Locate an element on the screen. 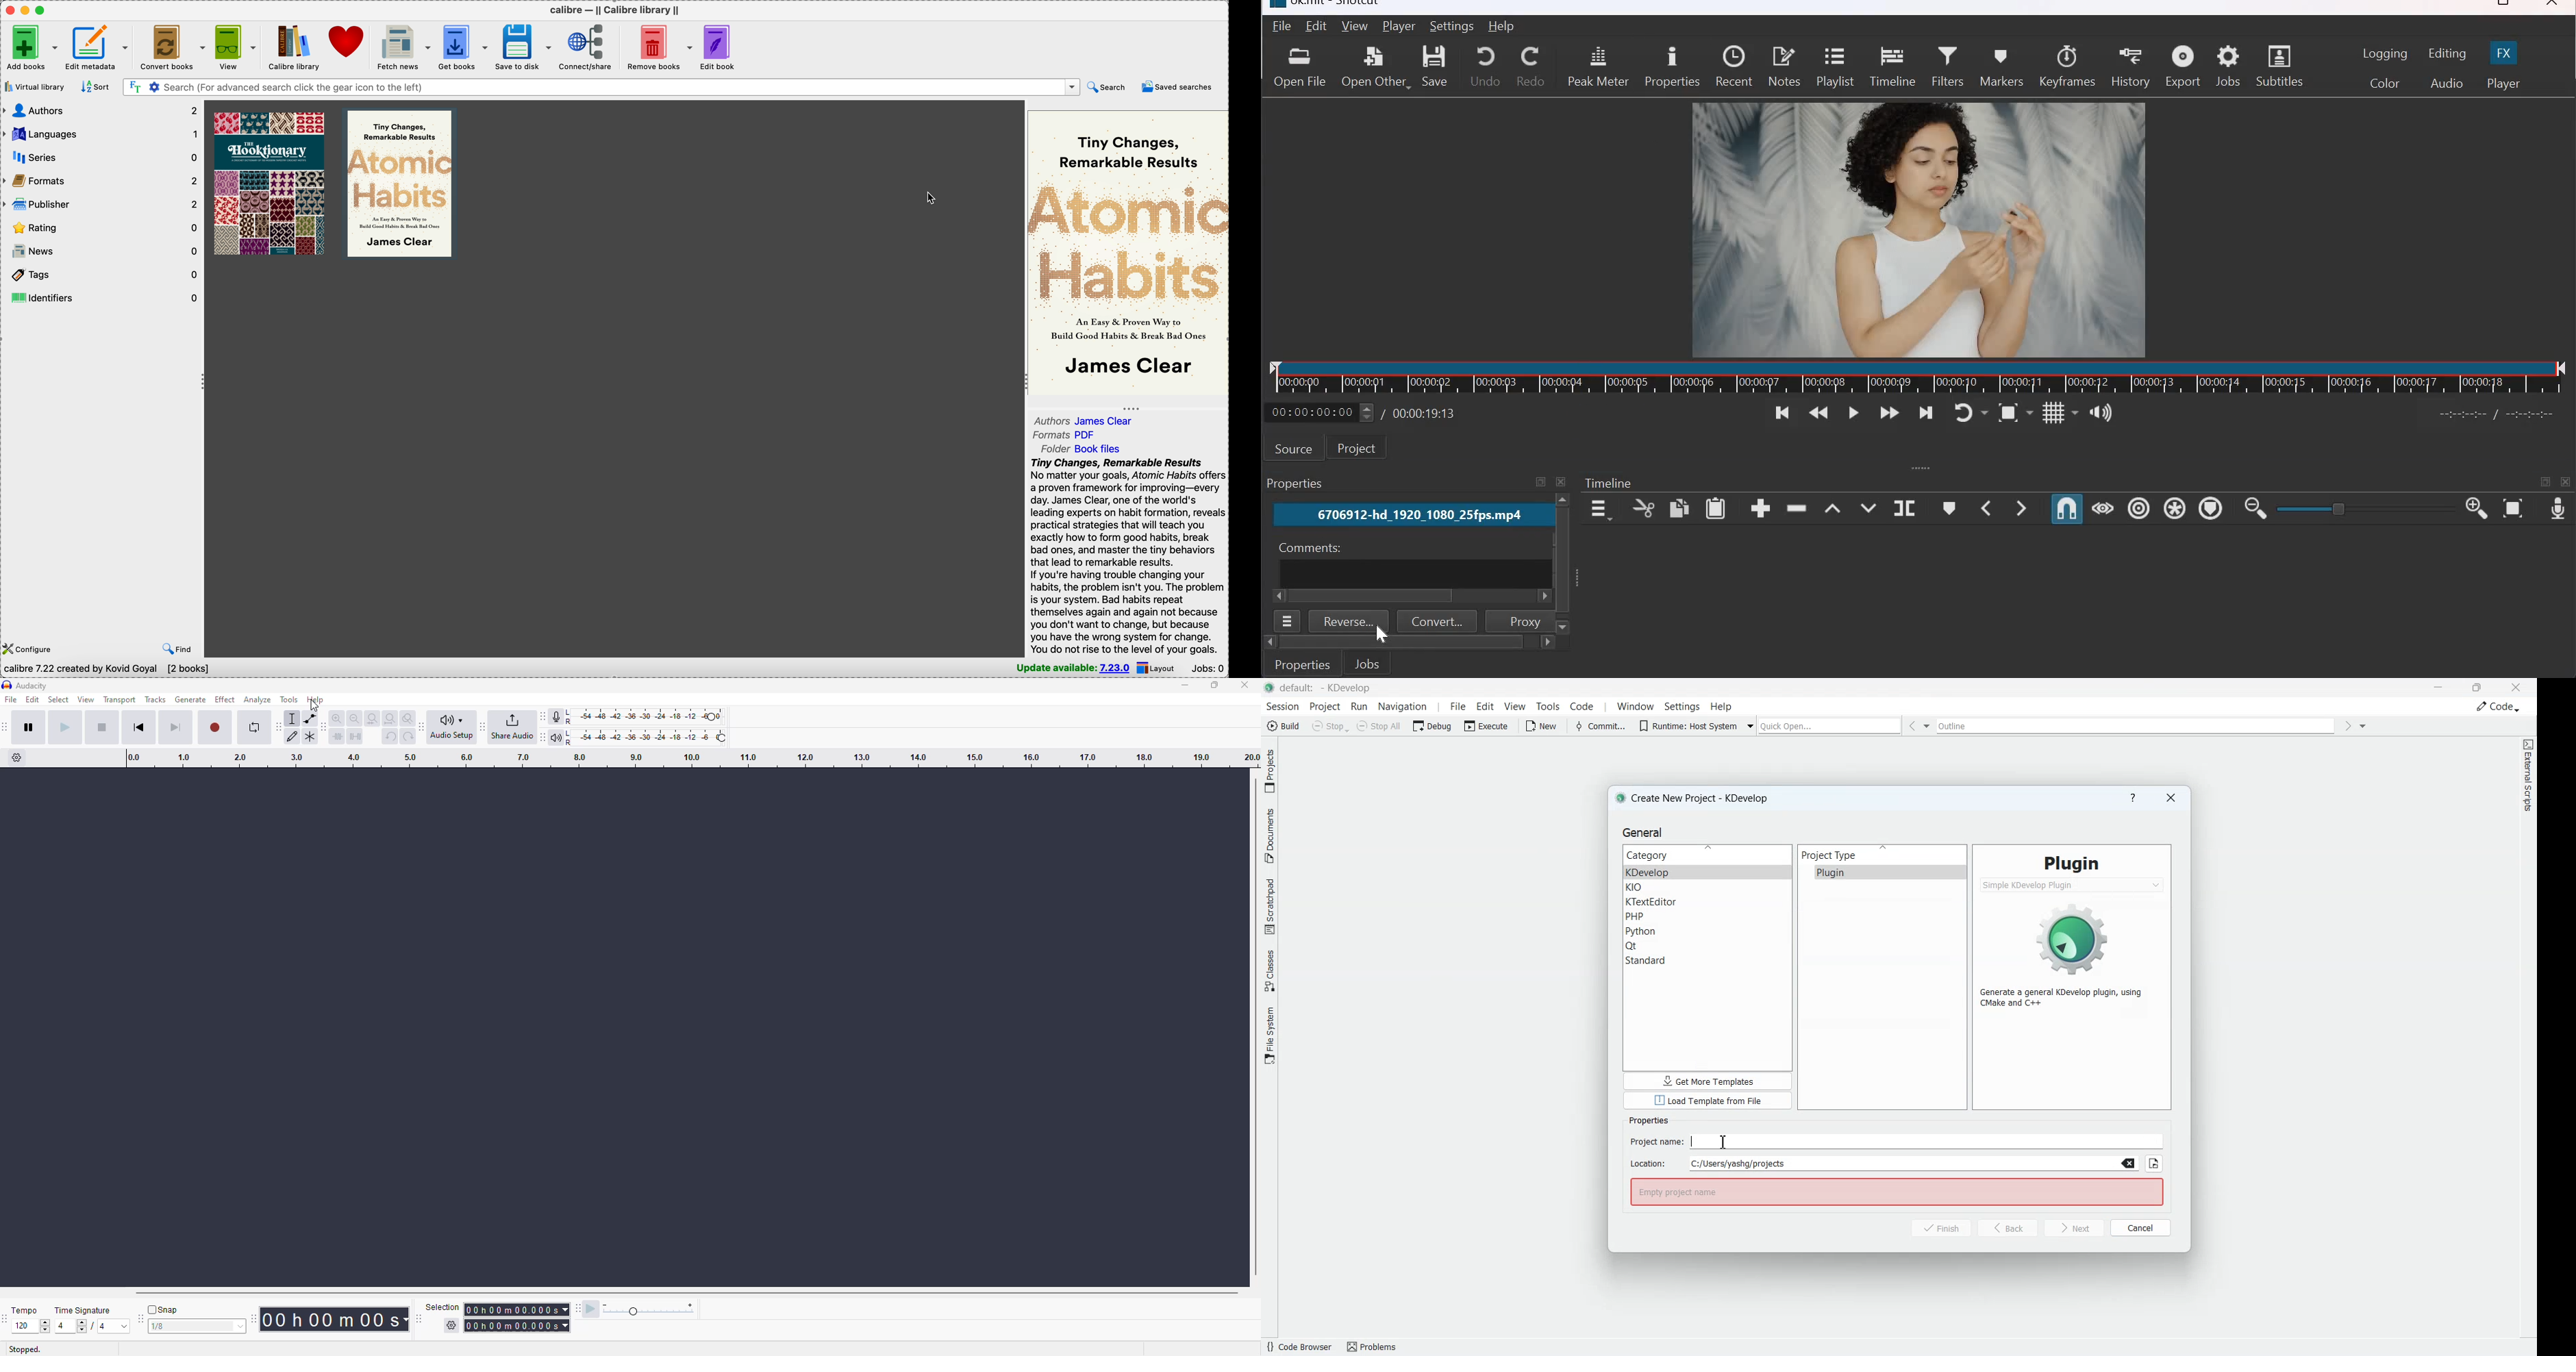  canvas is located at coordinates (1922, 229).